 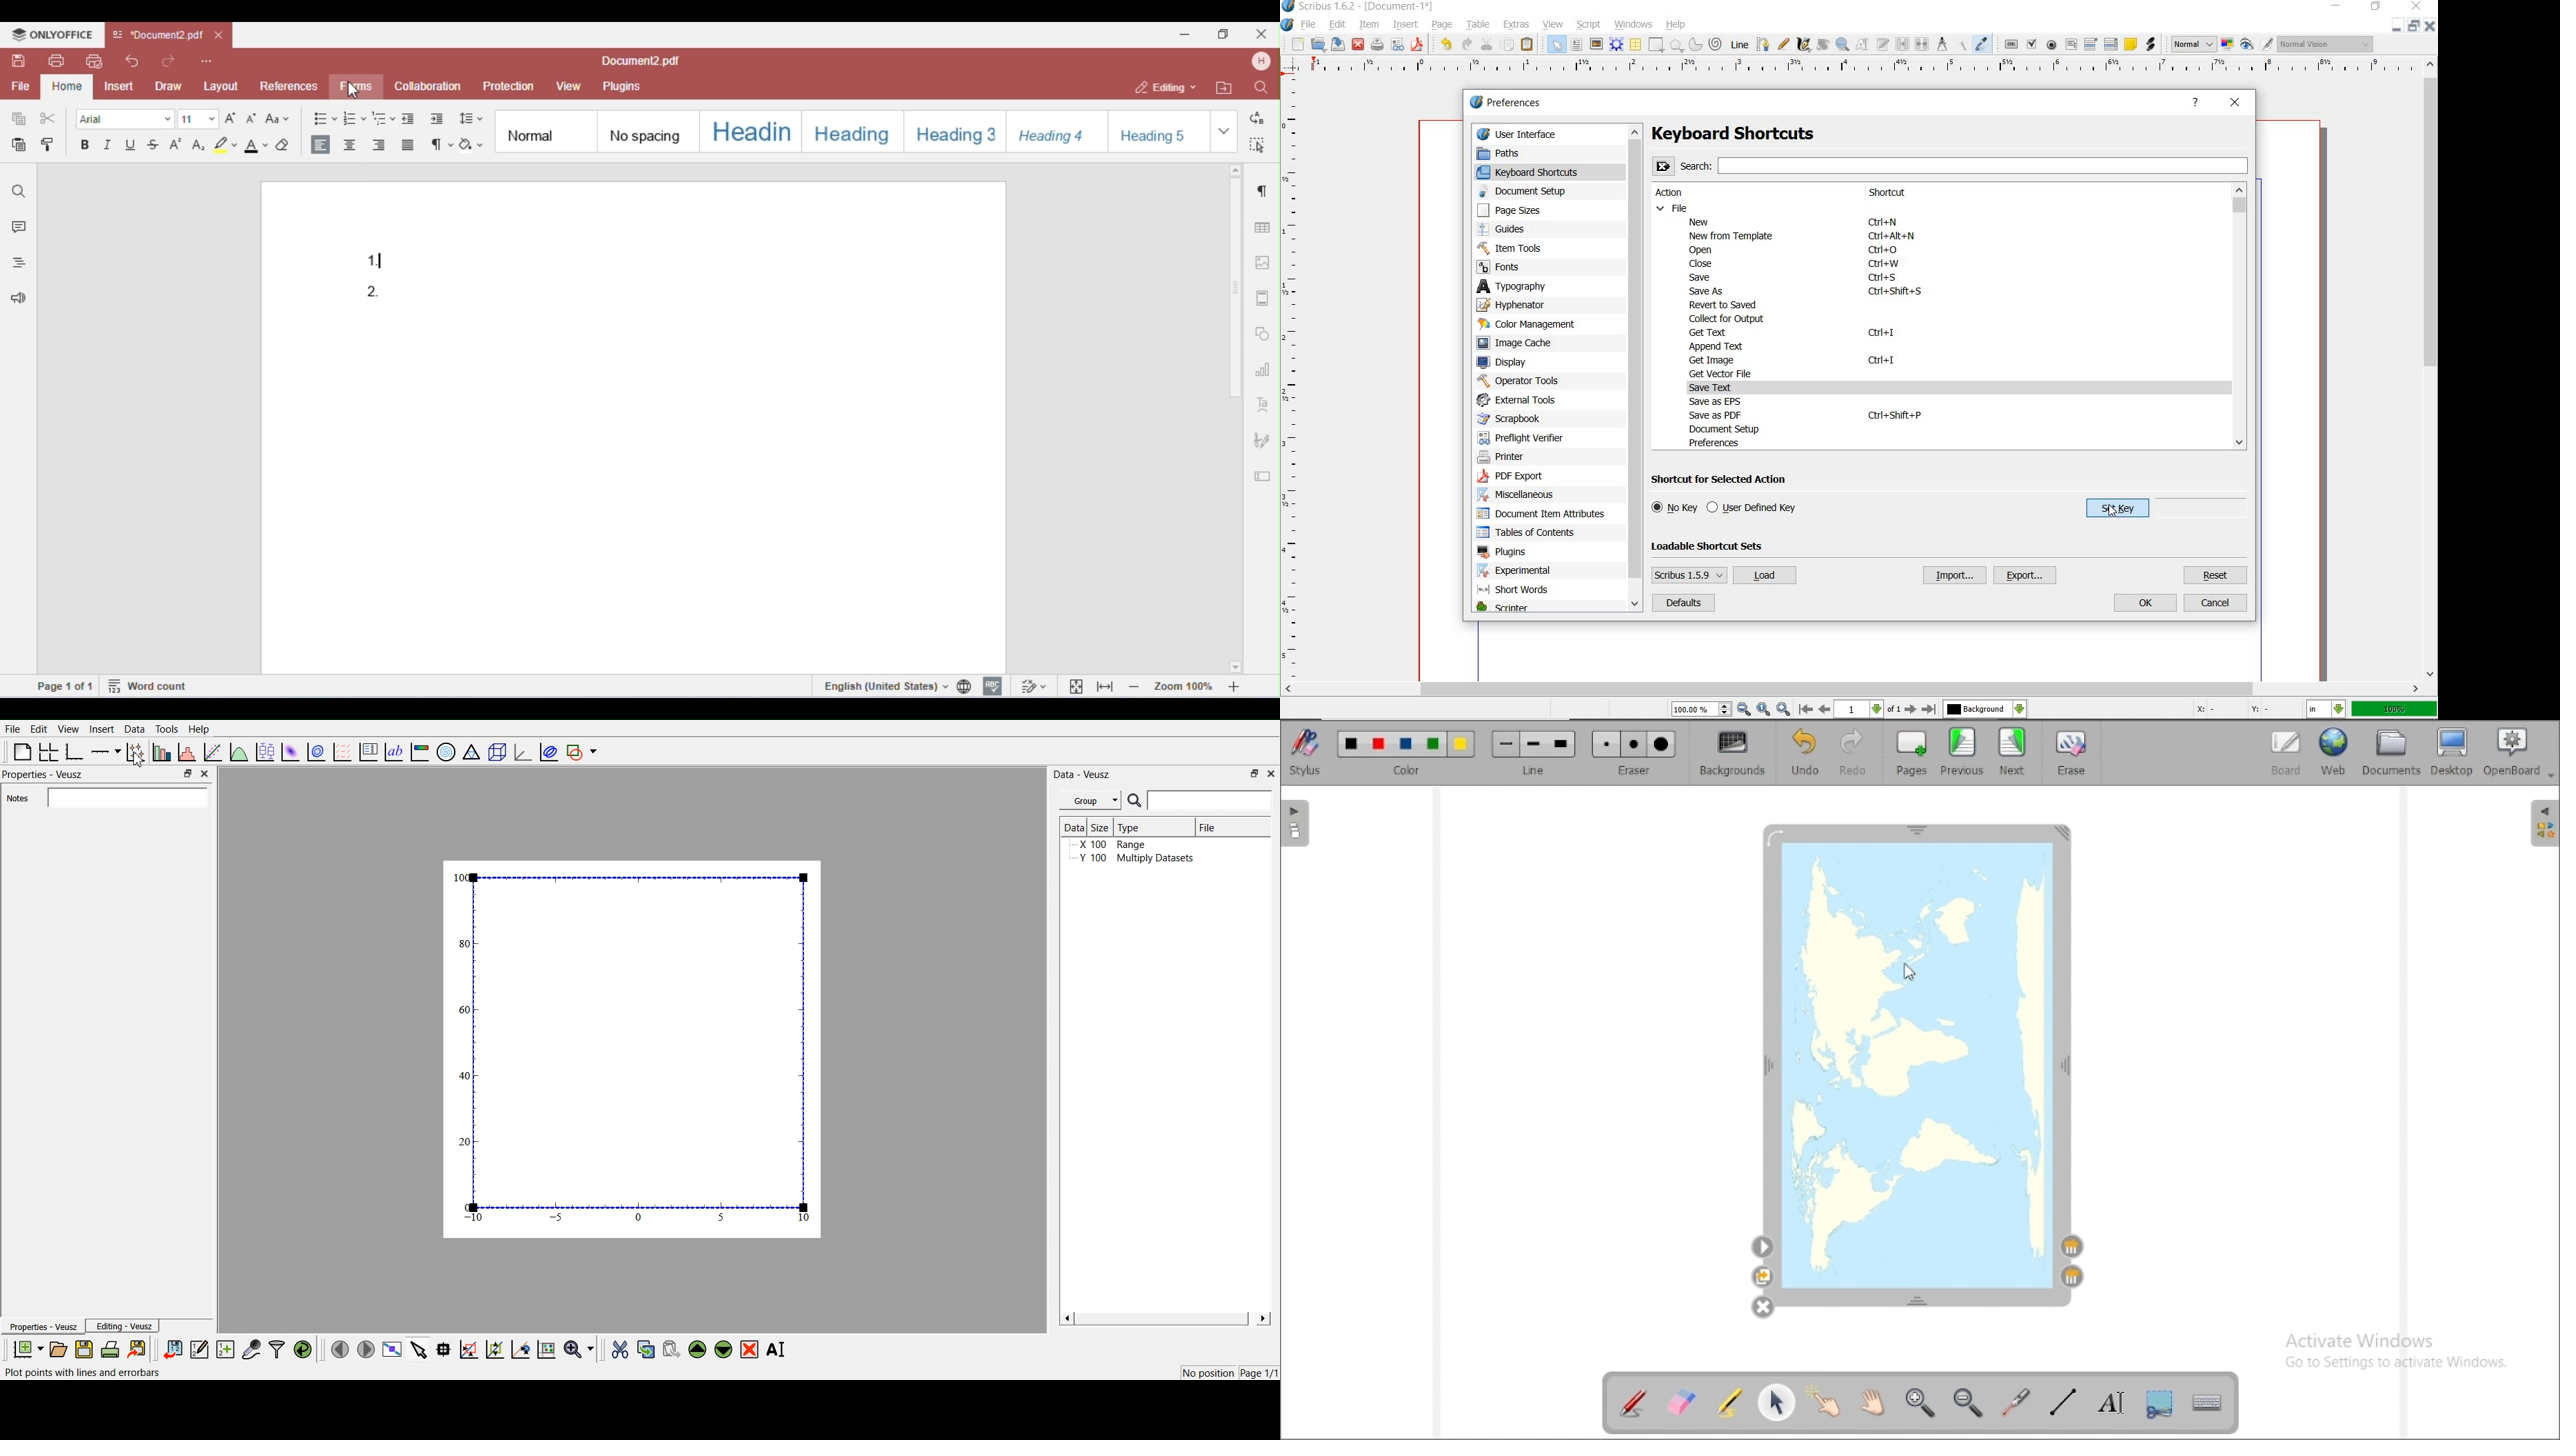 What do you see at coordinates (1719, 443) in the screenshot?
I see `preferences` at bounding box center [1719, 443].